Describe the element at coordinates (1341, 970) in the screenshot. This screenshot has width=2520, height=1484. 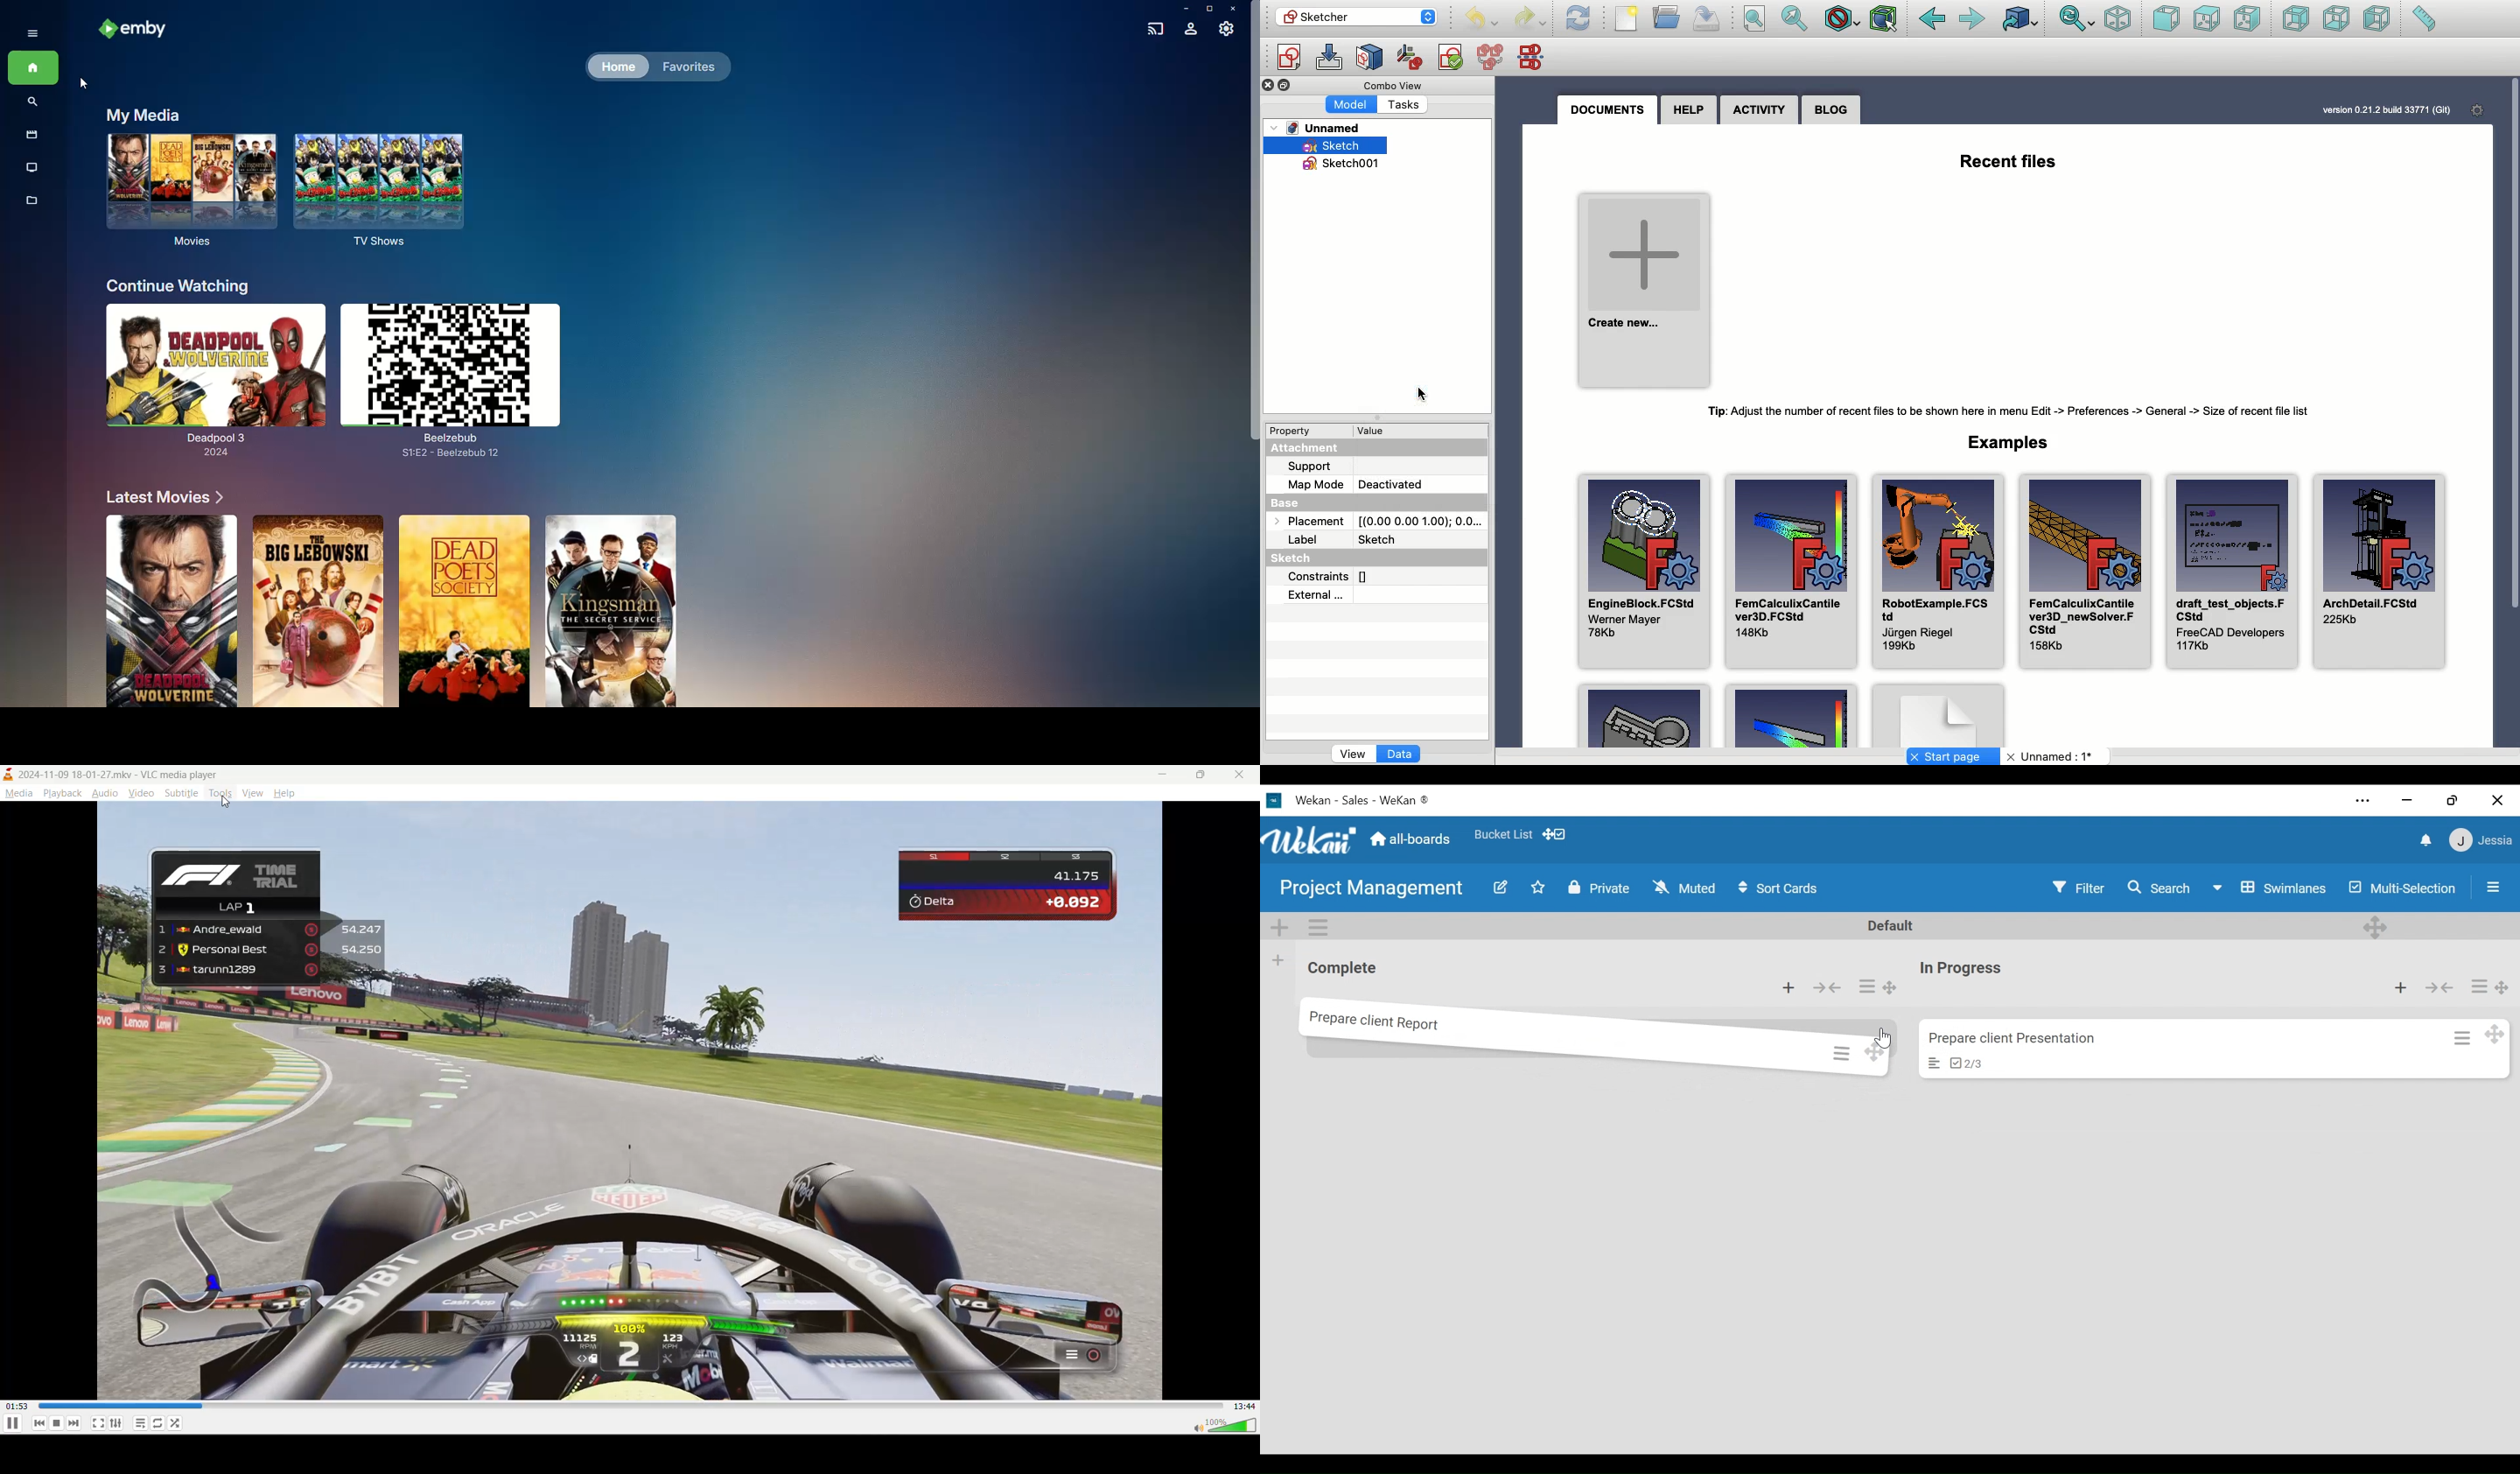
I see `List name` at that location.